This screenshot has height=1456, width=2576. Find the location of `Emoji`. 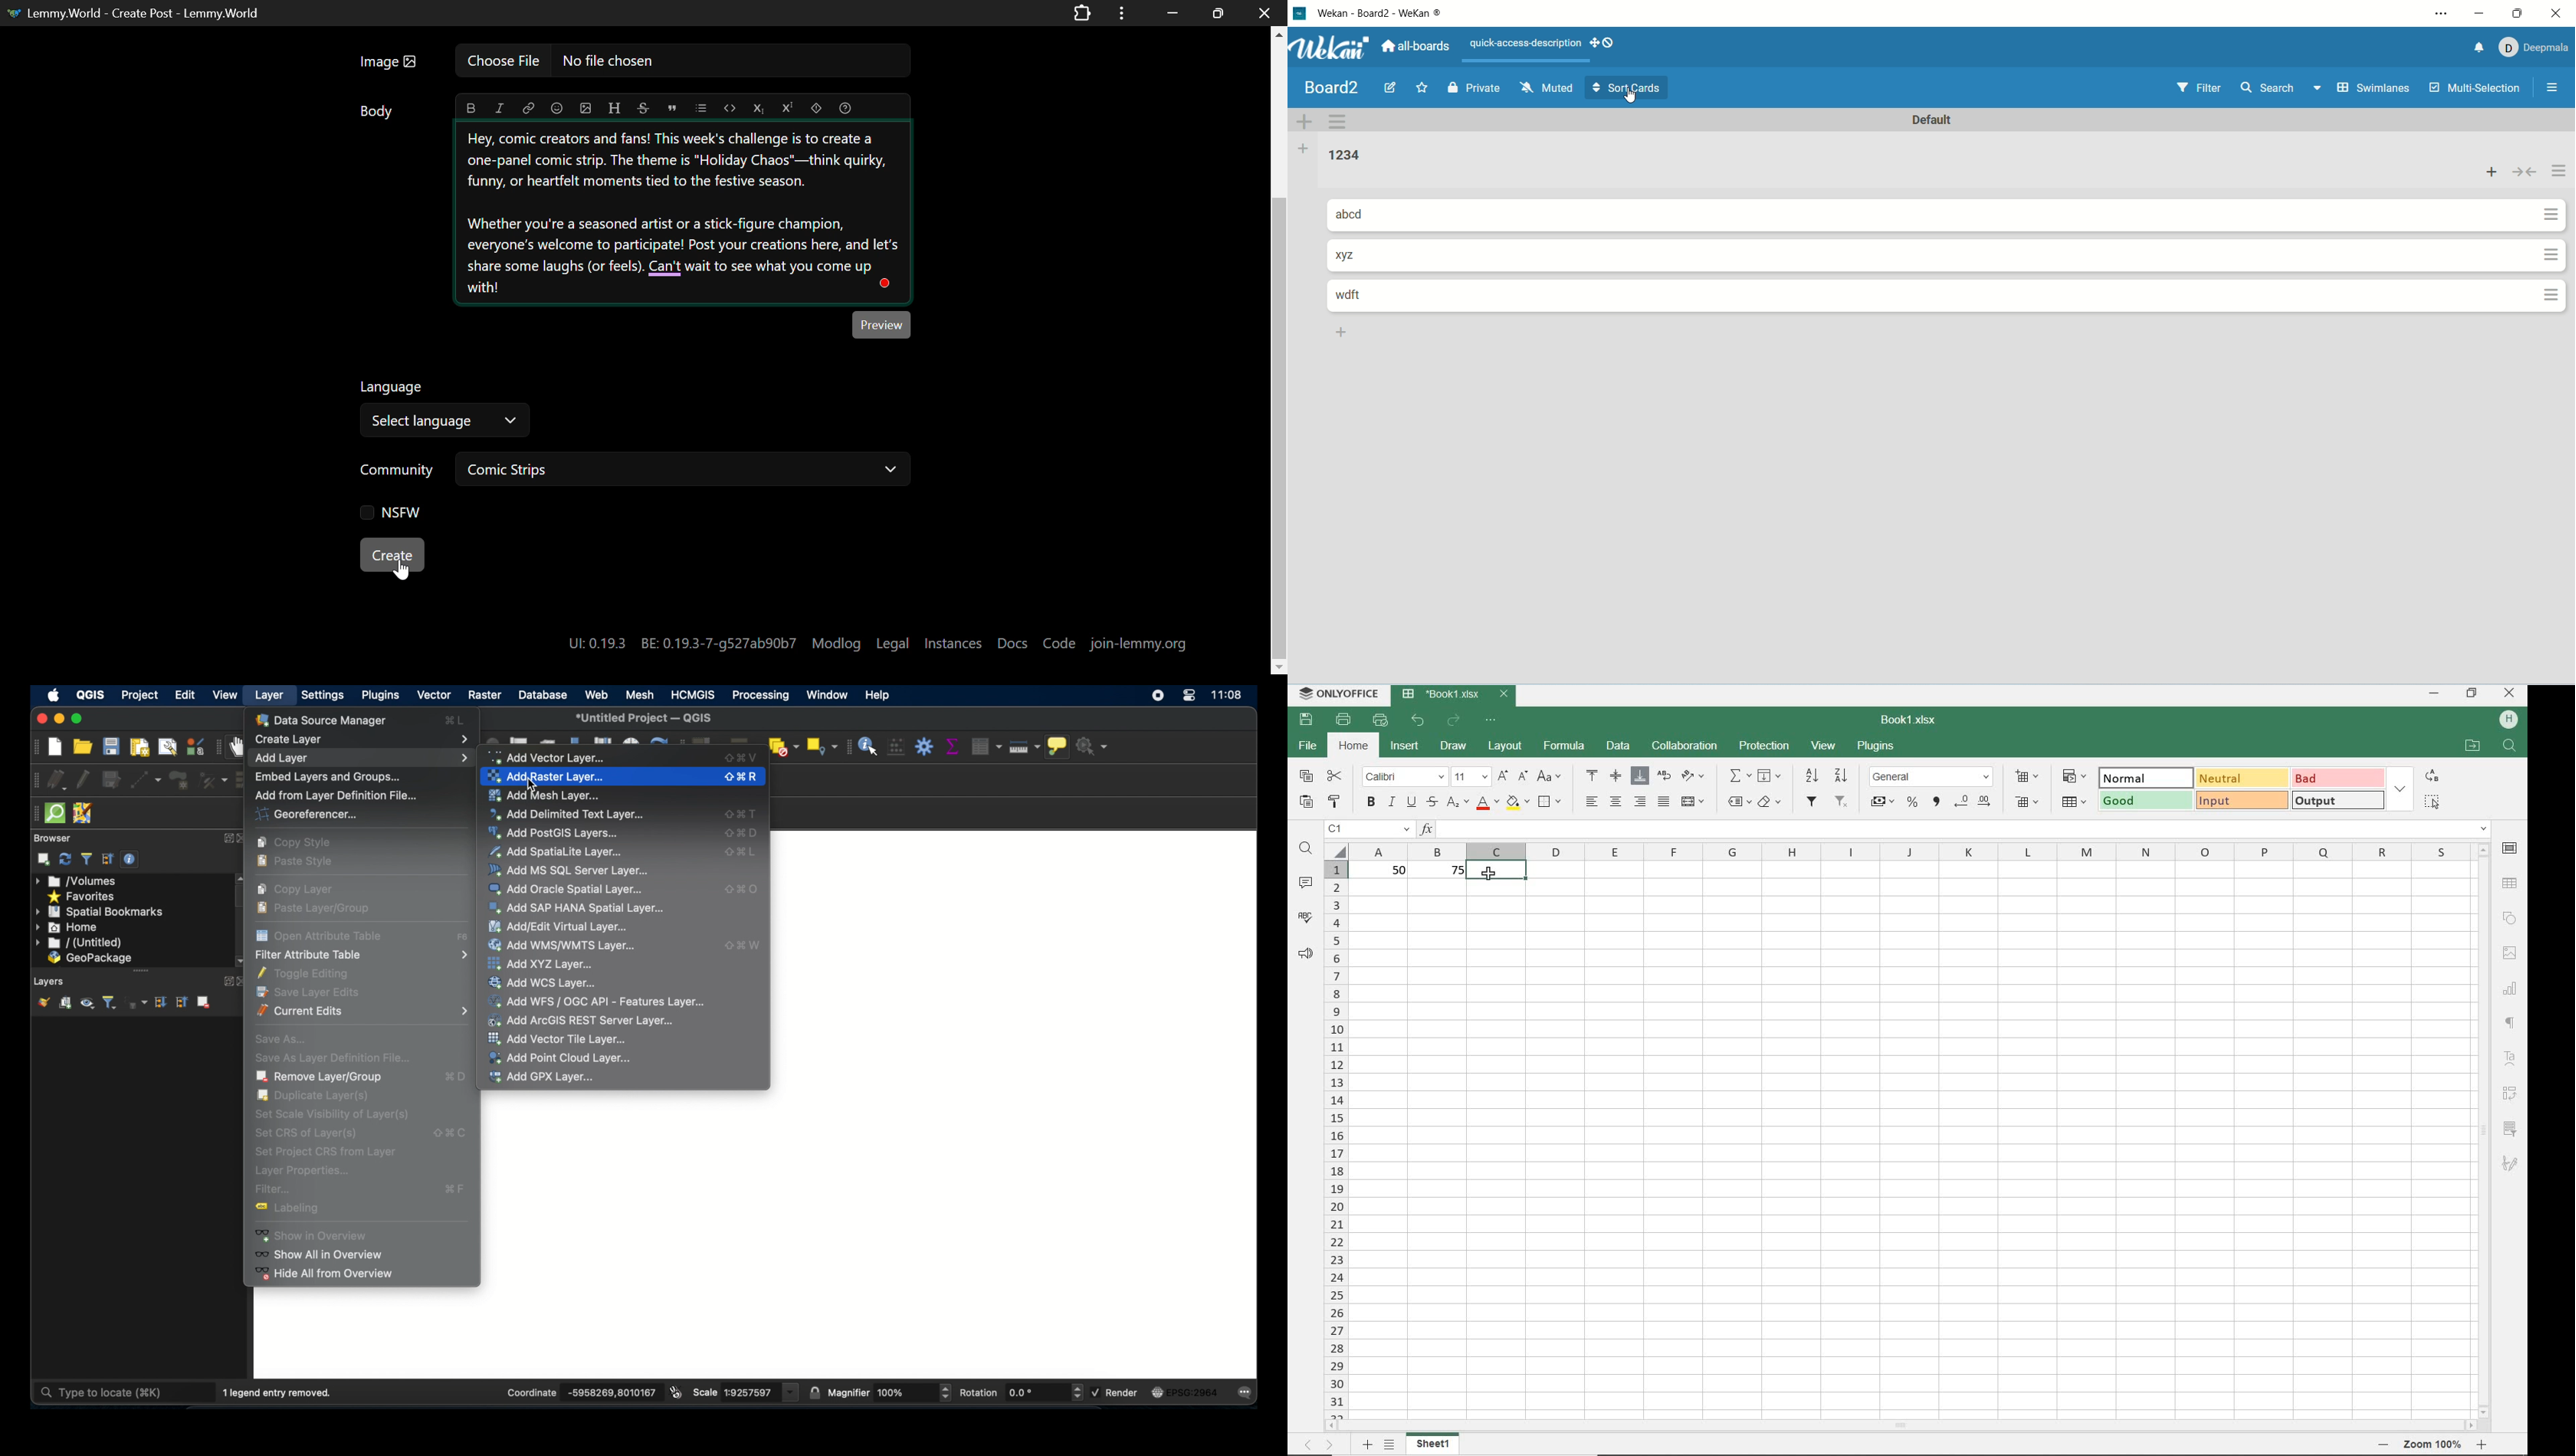

Emoji is located at coordinates (557, 109).